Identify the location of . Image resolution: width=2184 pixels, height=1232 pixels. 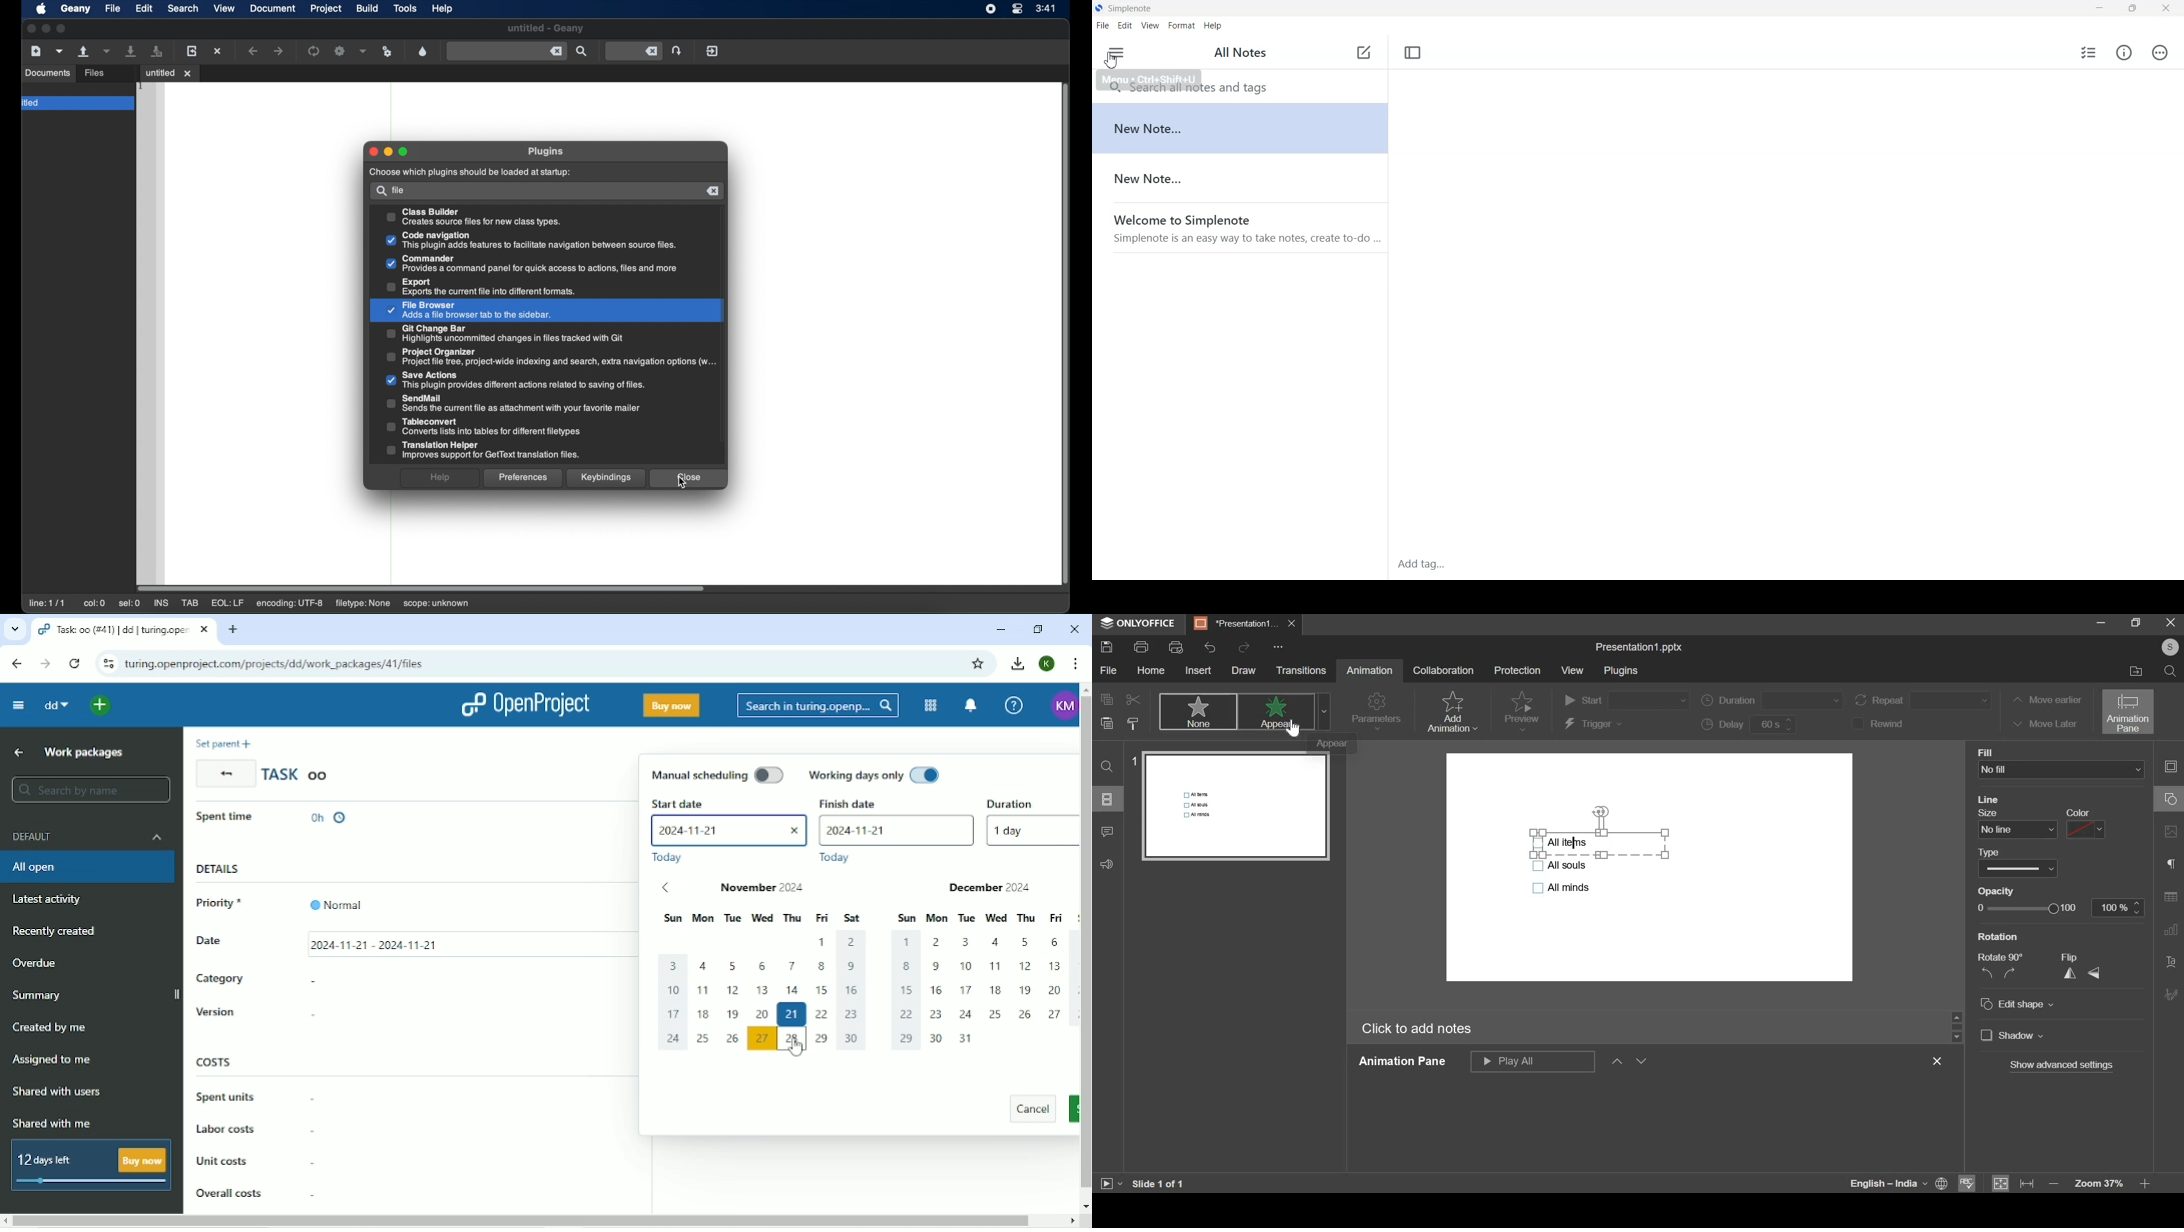
(476, 217).